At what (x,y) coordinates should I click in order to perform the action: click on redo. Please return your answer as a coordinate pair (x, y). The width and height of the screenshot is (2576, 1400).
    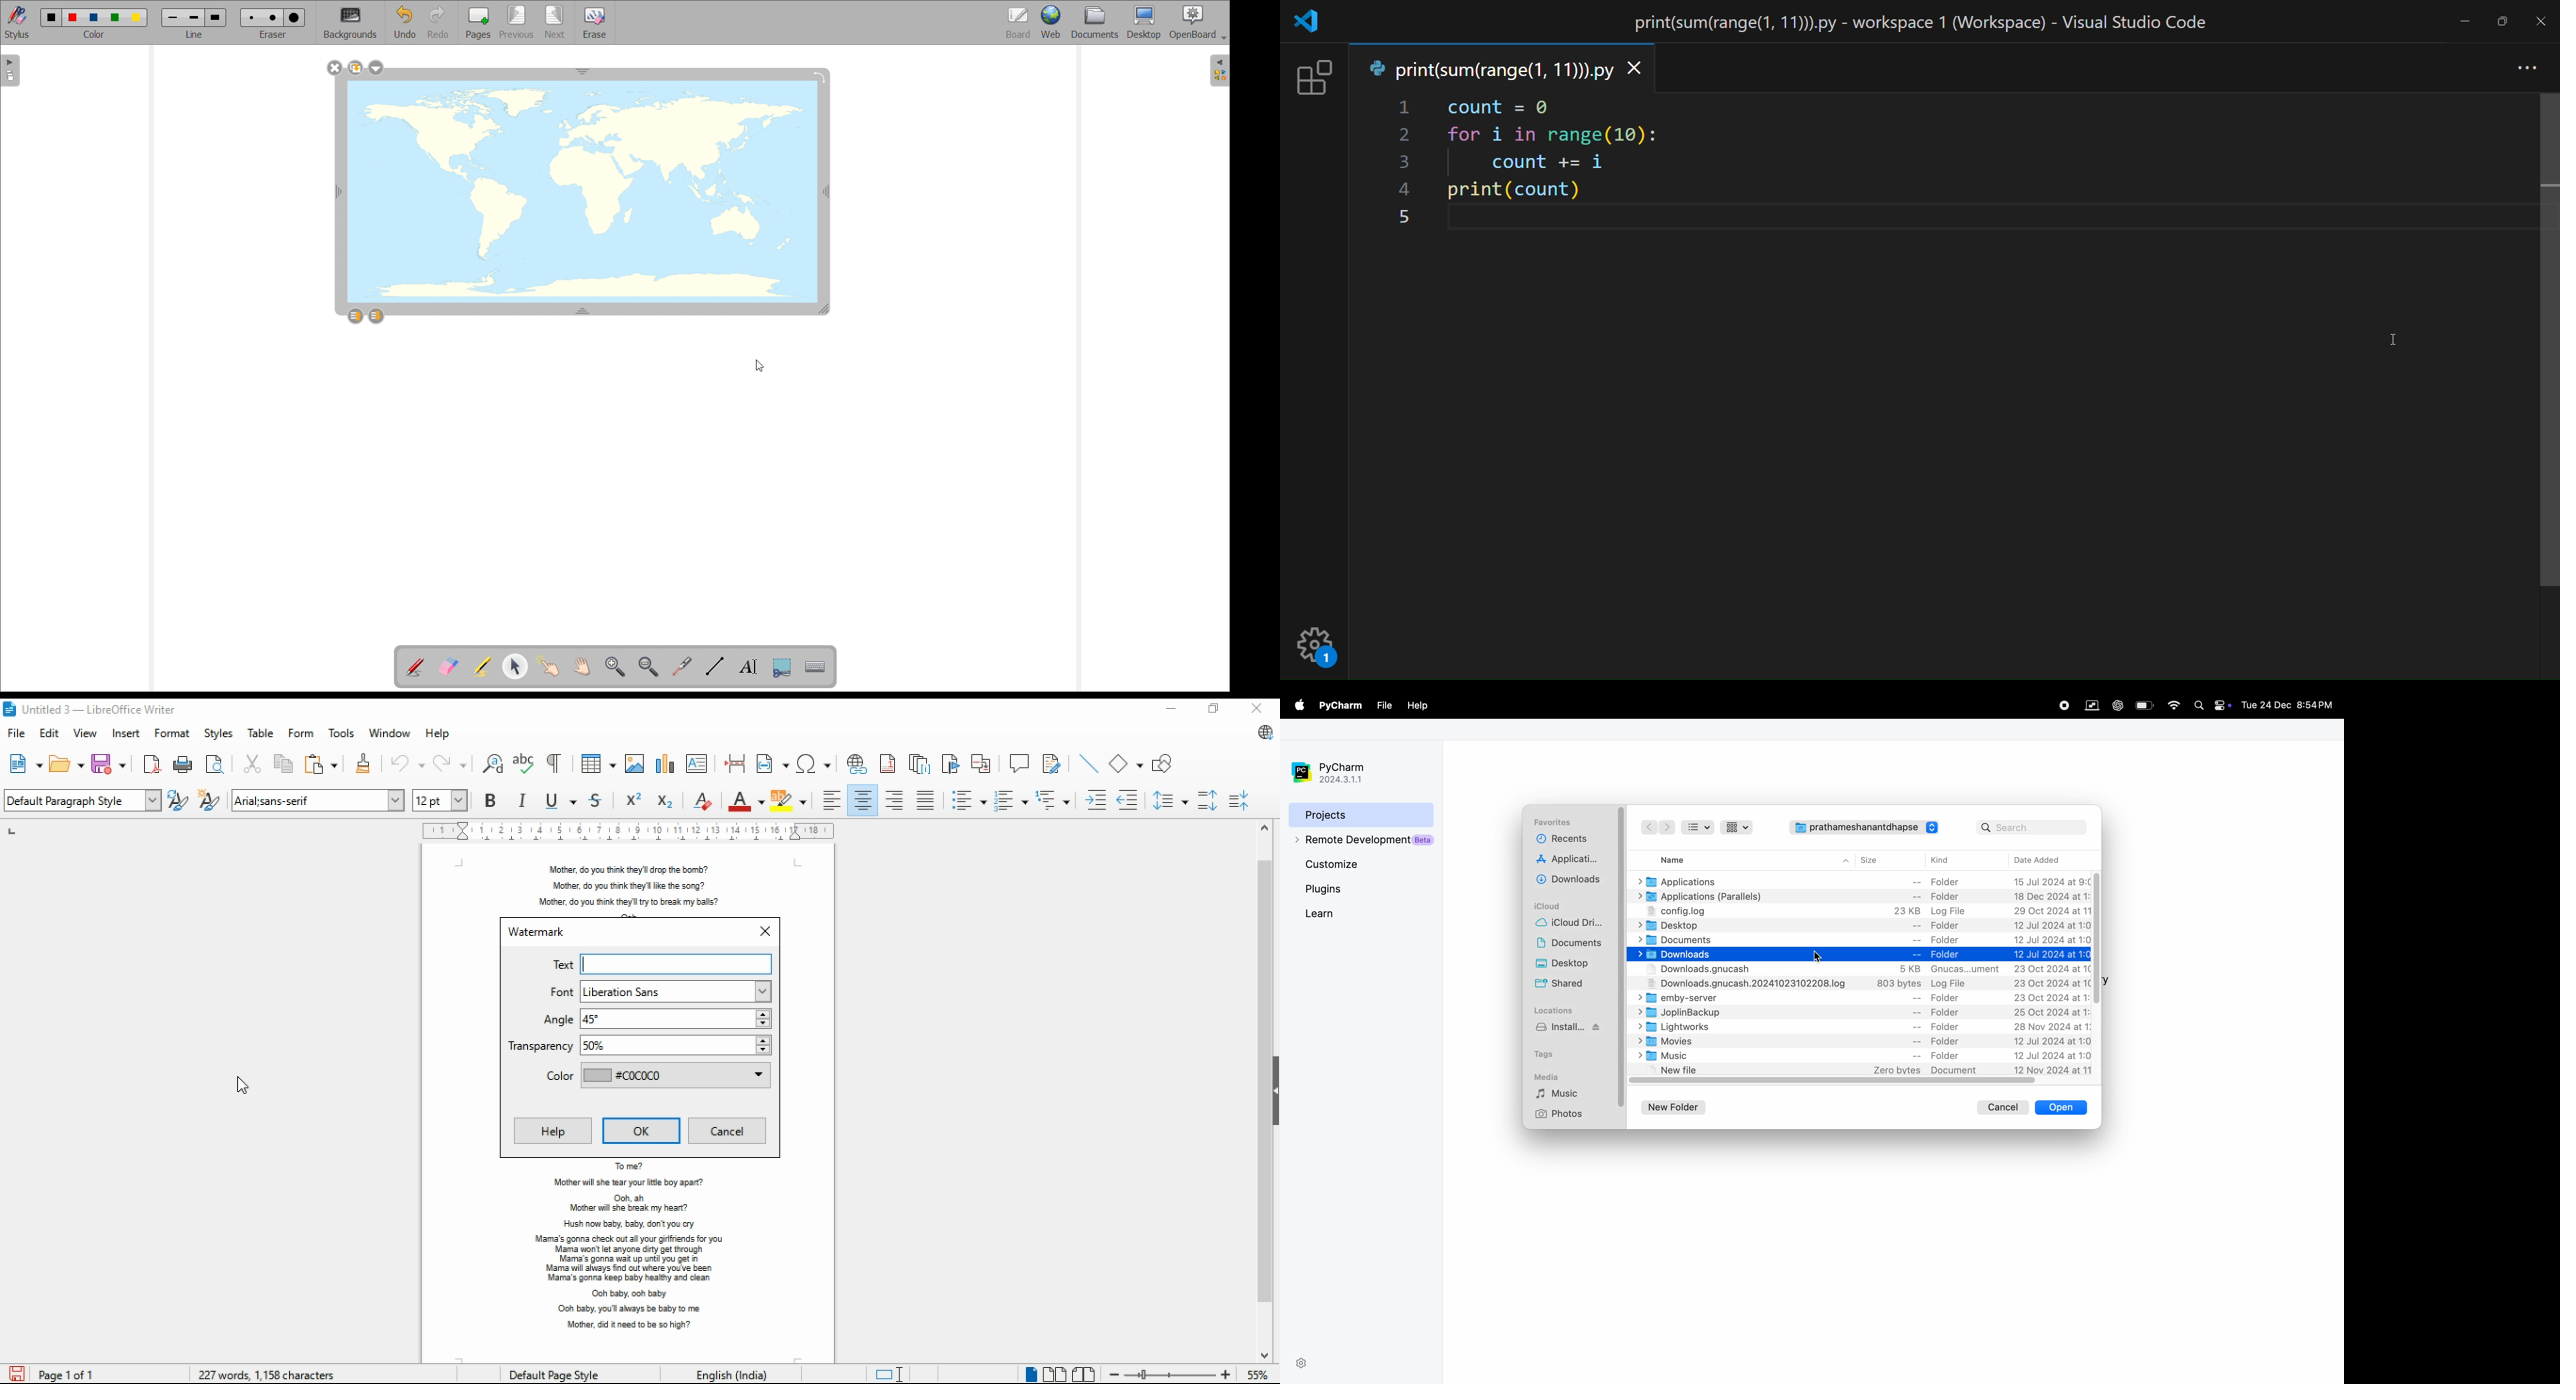
    Looking at the image, I should click on (449, 763).